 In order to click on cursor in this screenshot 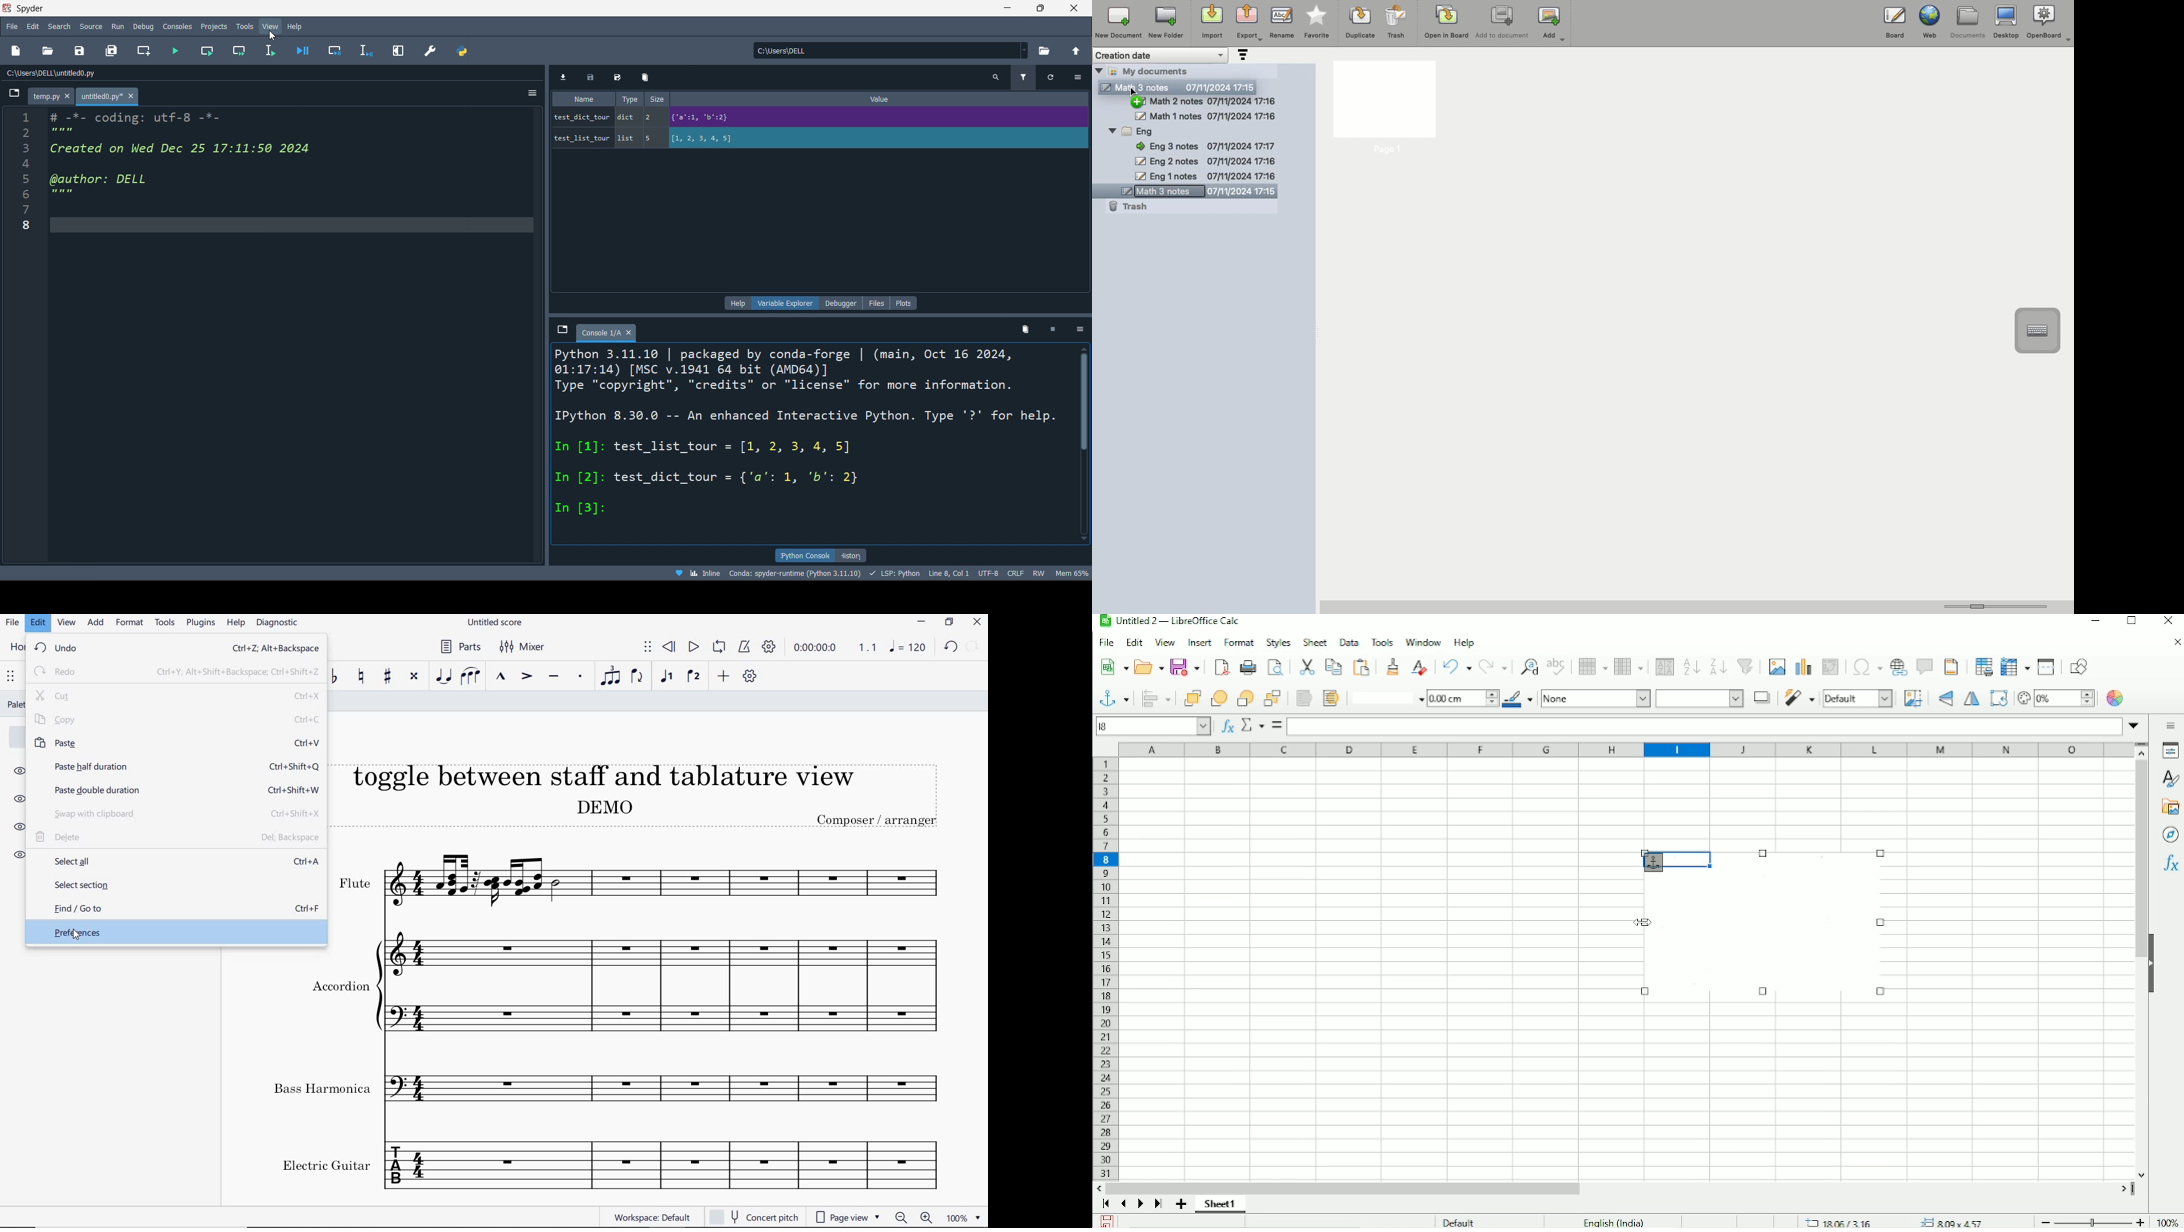, I will do `click(275, 35)`.